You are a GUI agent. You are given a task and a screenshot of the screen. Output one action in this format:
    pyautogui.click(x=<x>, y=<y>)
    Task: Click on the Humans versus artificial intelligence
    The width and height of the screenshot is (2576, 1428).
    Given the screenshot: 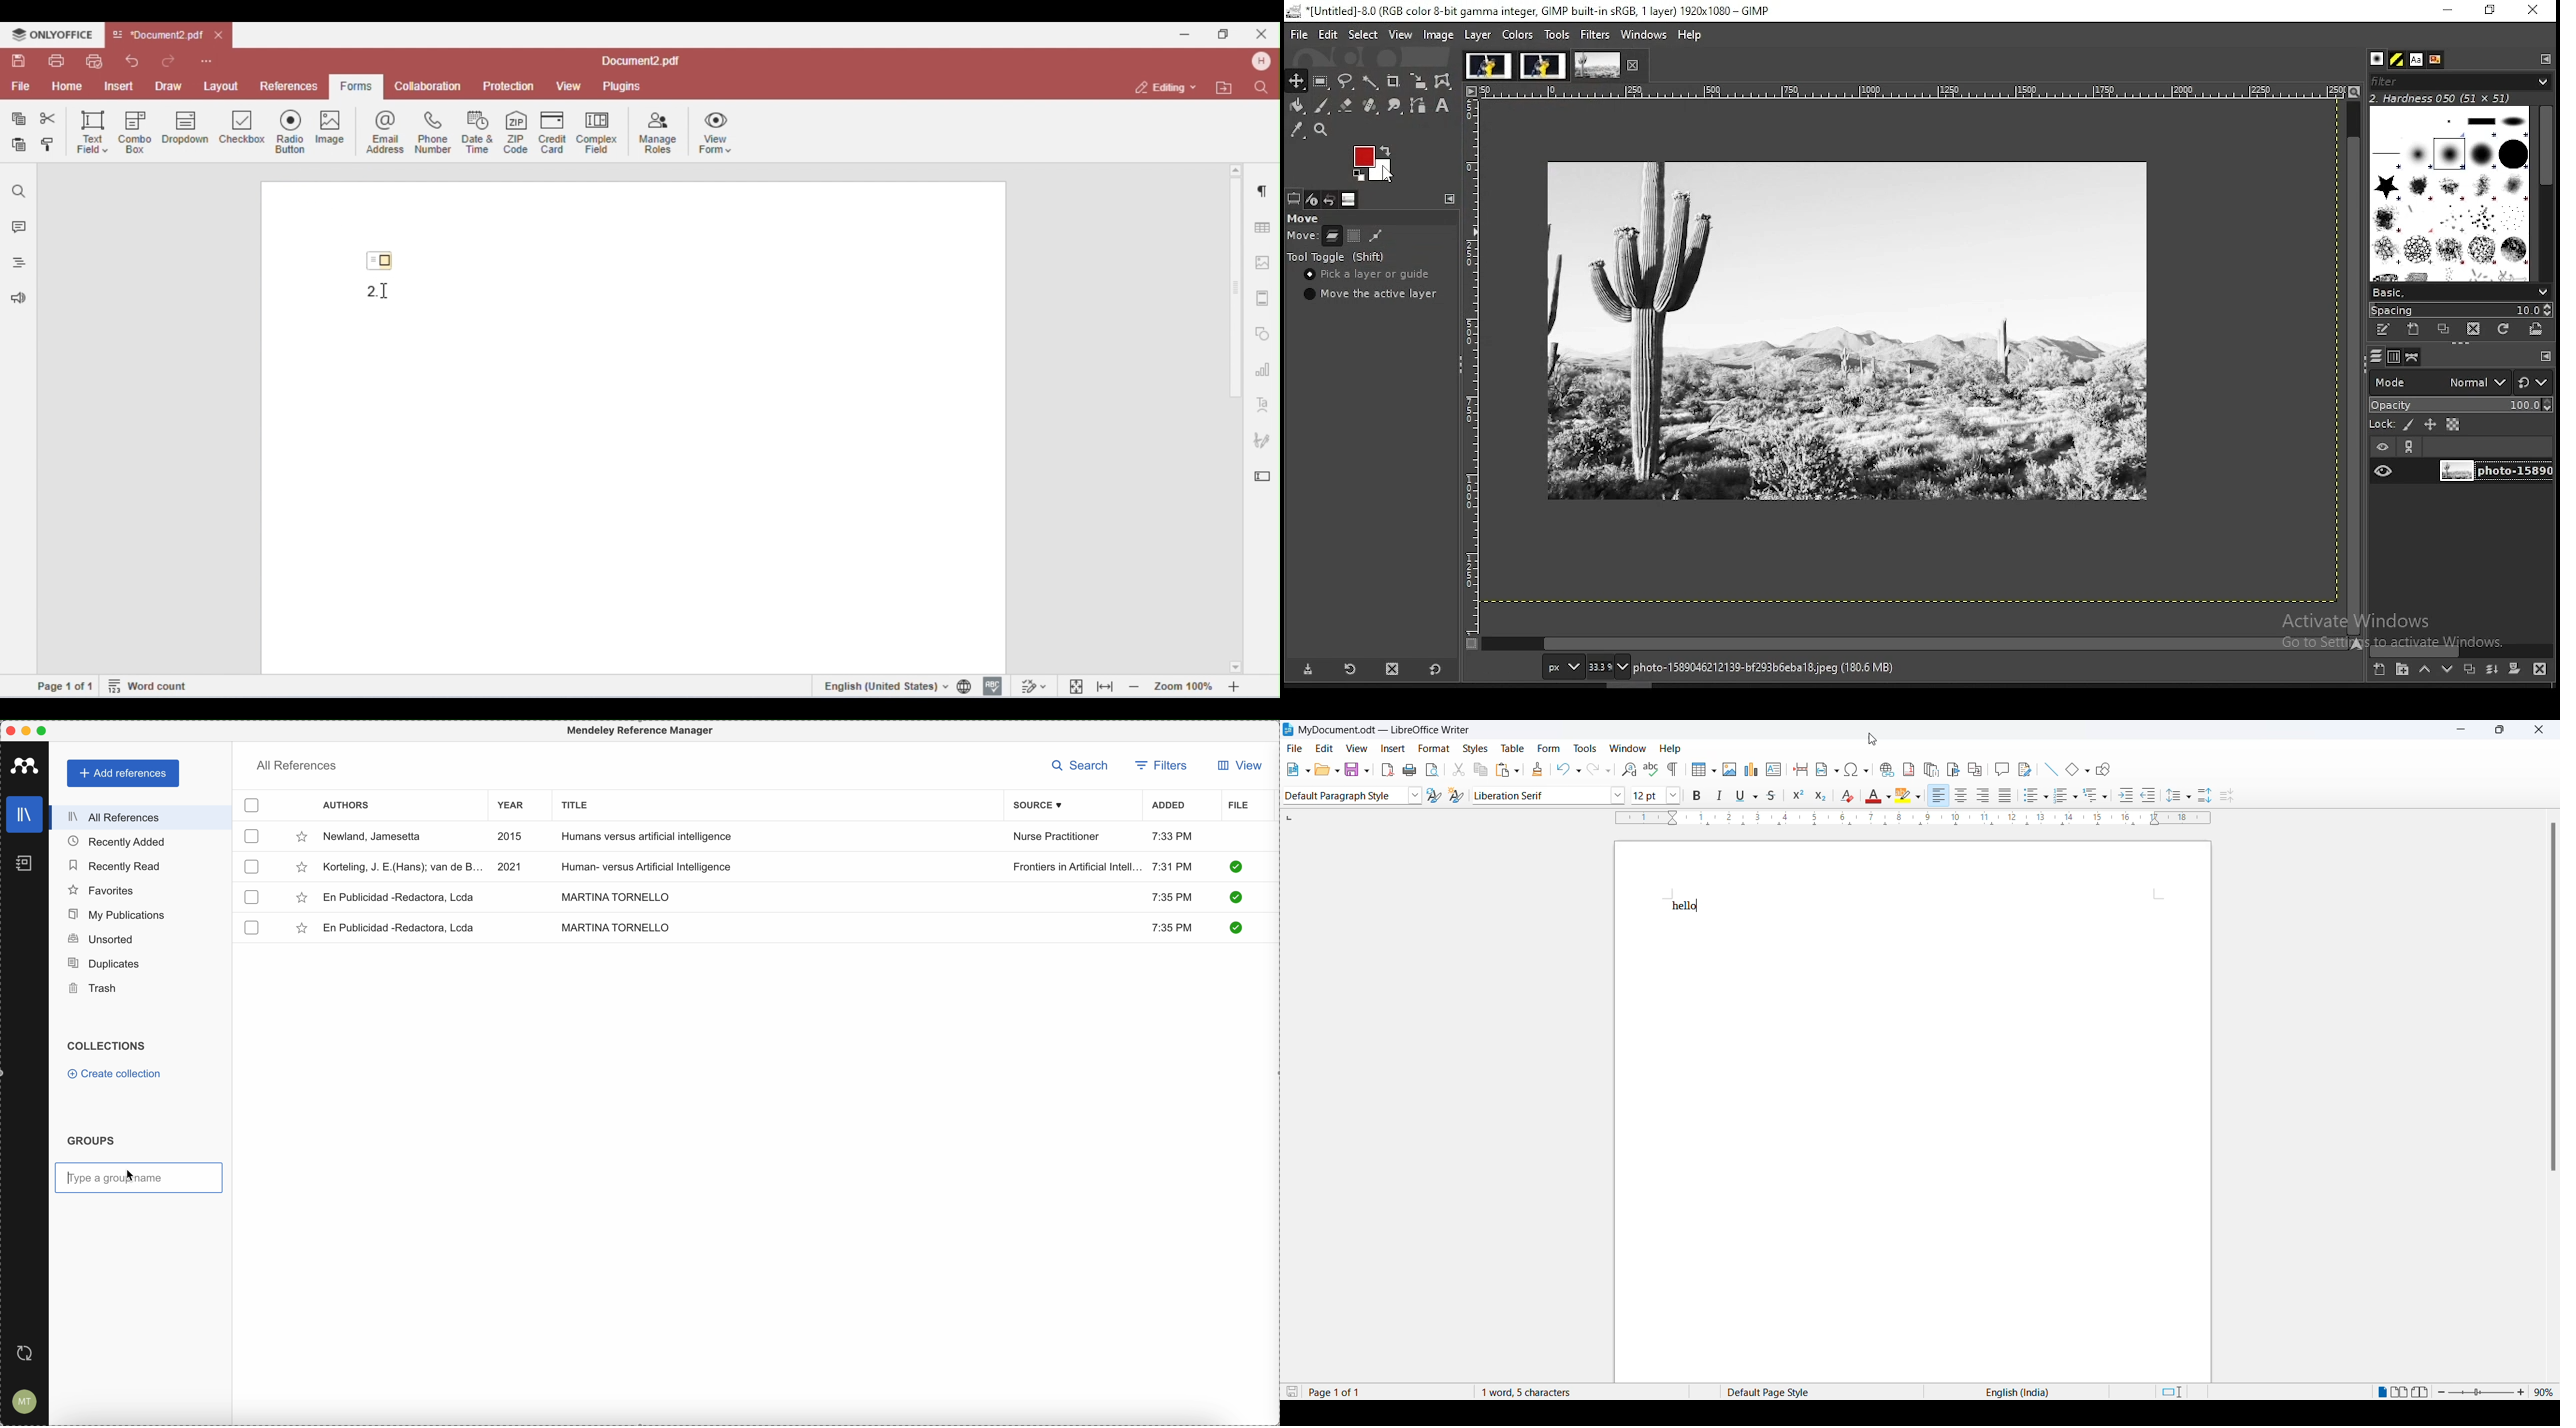 What is the action you would take?
    pyautogui.click(x=647, y=838)
    